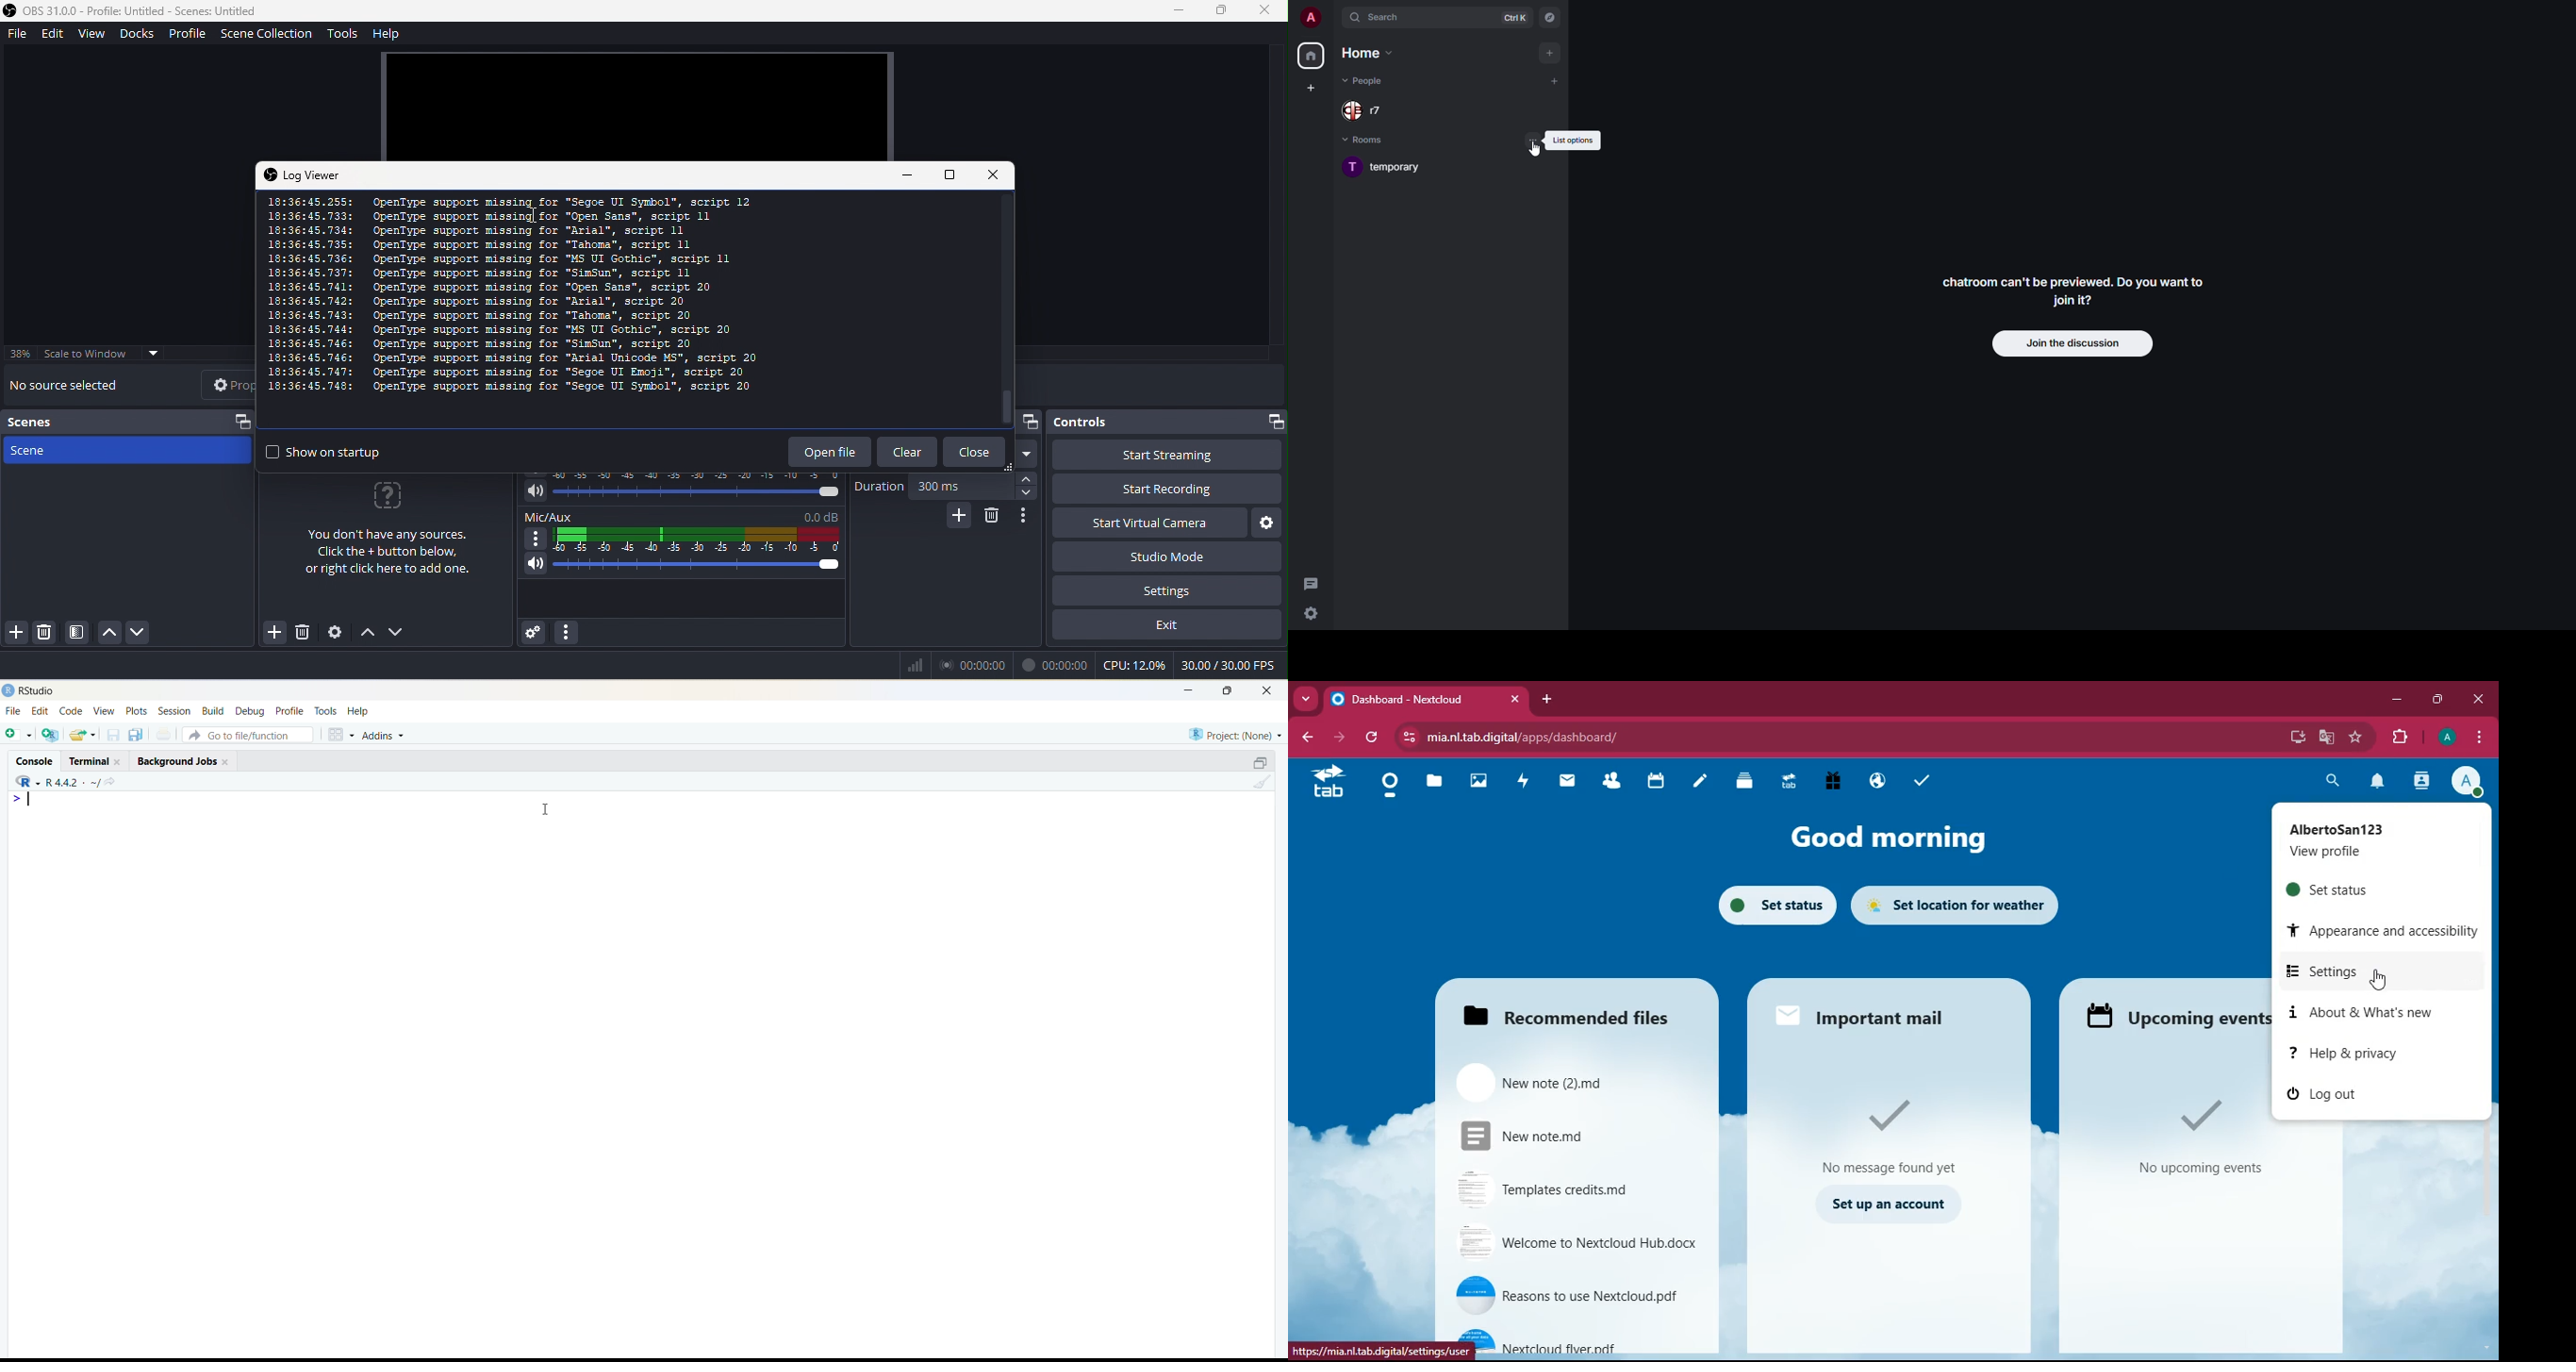 The width and height of the screenshot is (2576, 1372). What do you see at coordinates (1168, 455) in the screenshot?
I see `start streaming` at bounding box center [1168, 455].